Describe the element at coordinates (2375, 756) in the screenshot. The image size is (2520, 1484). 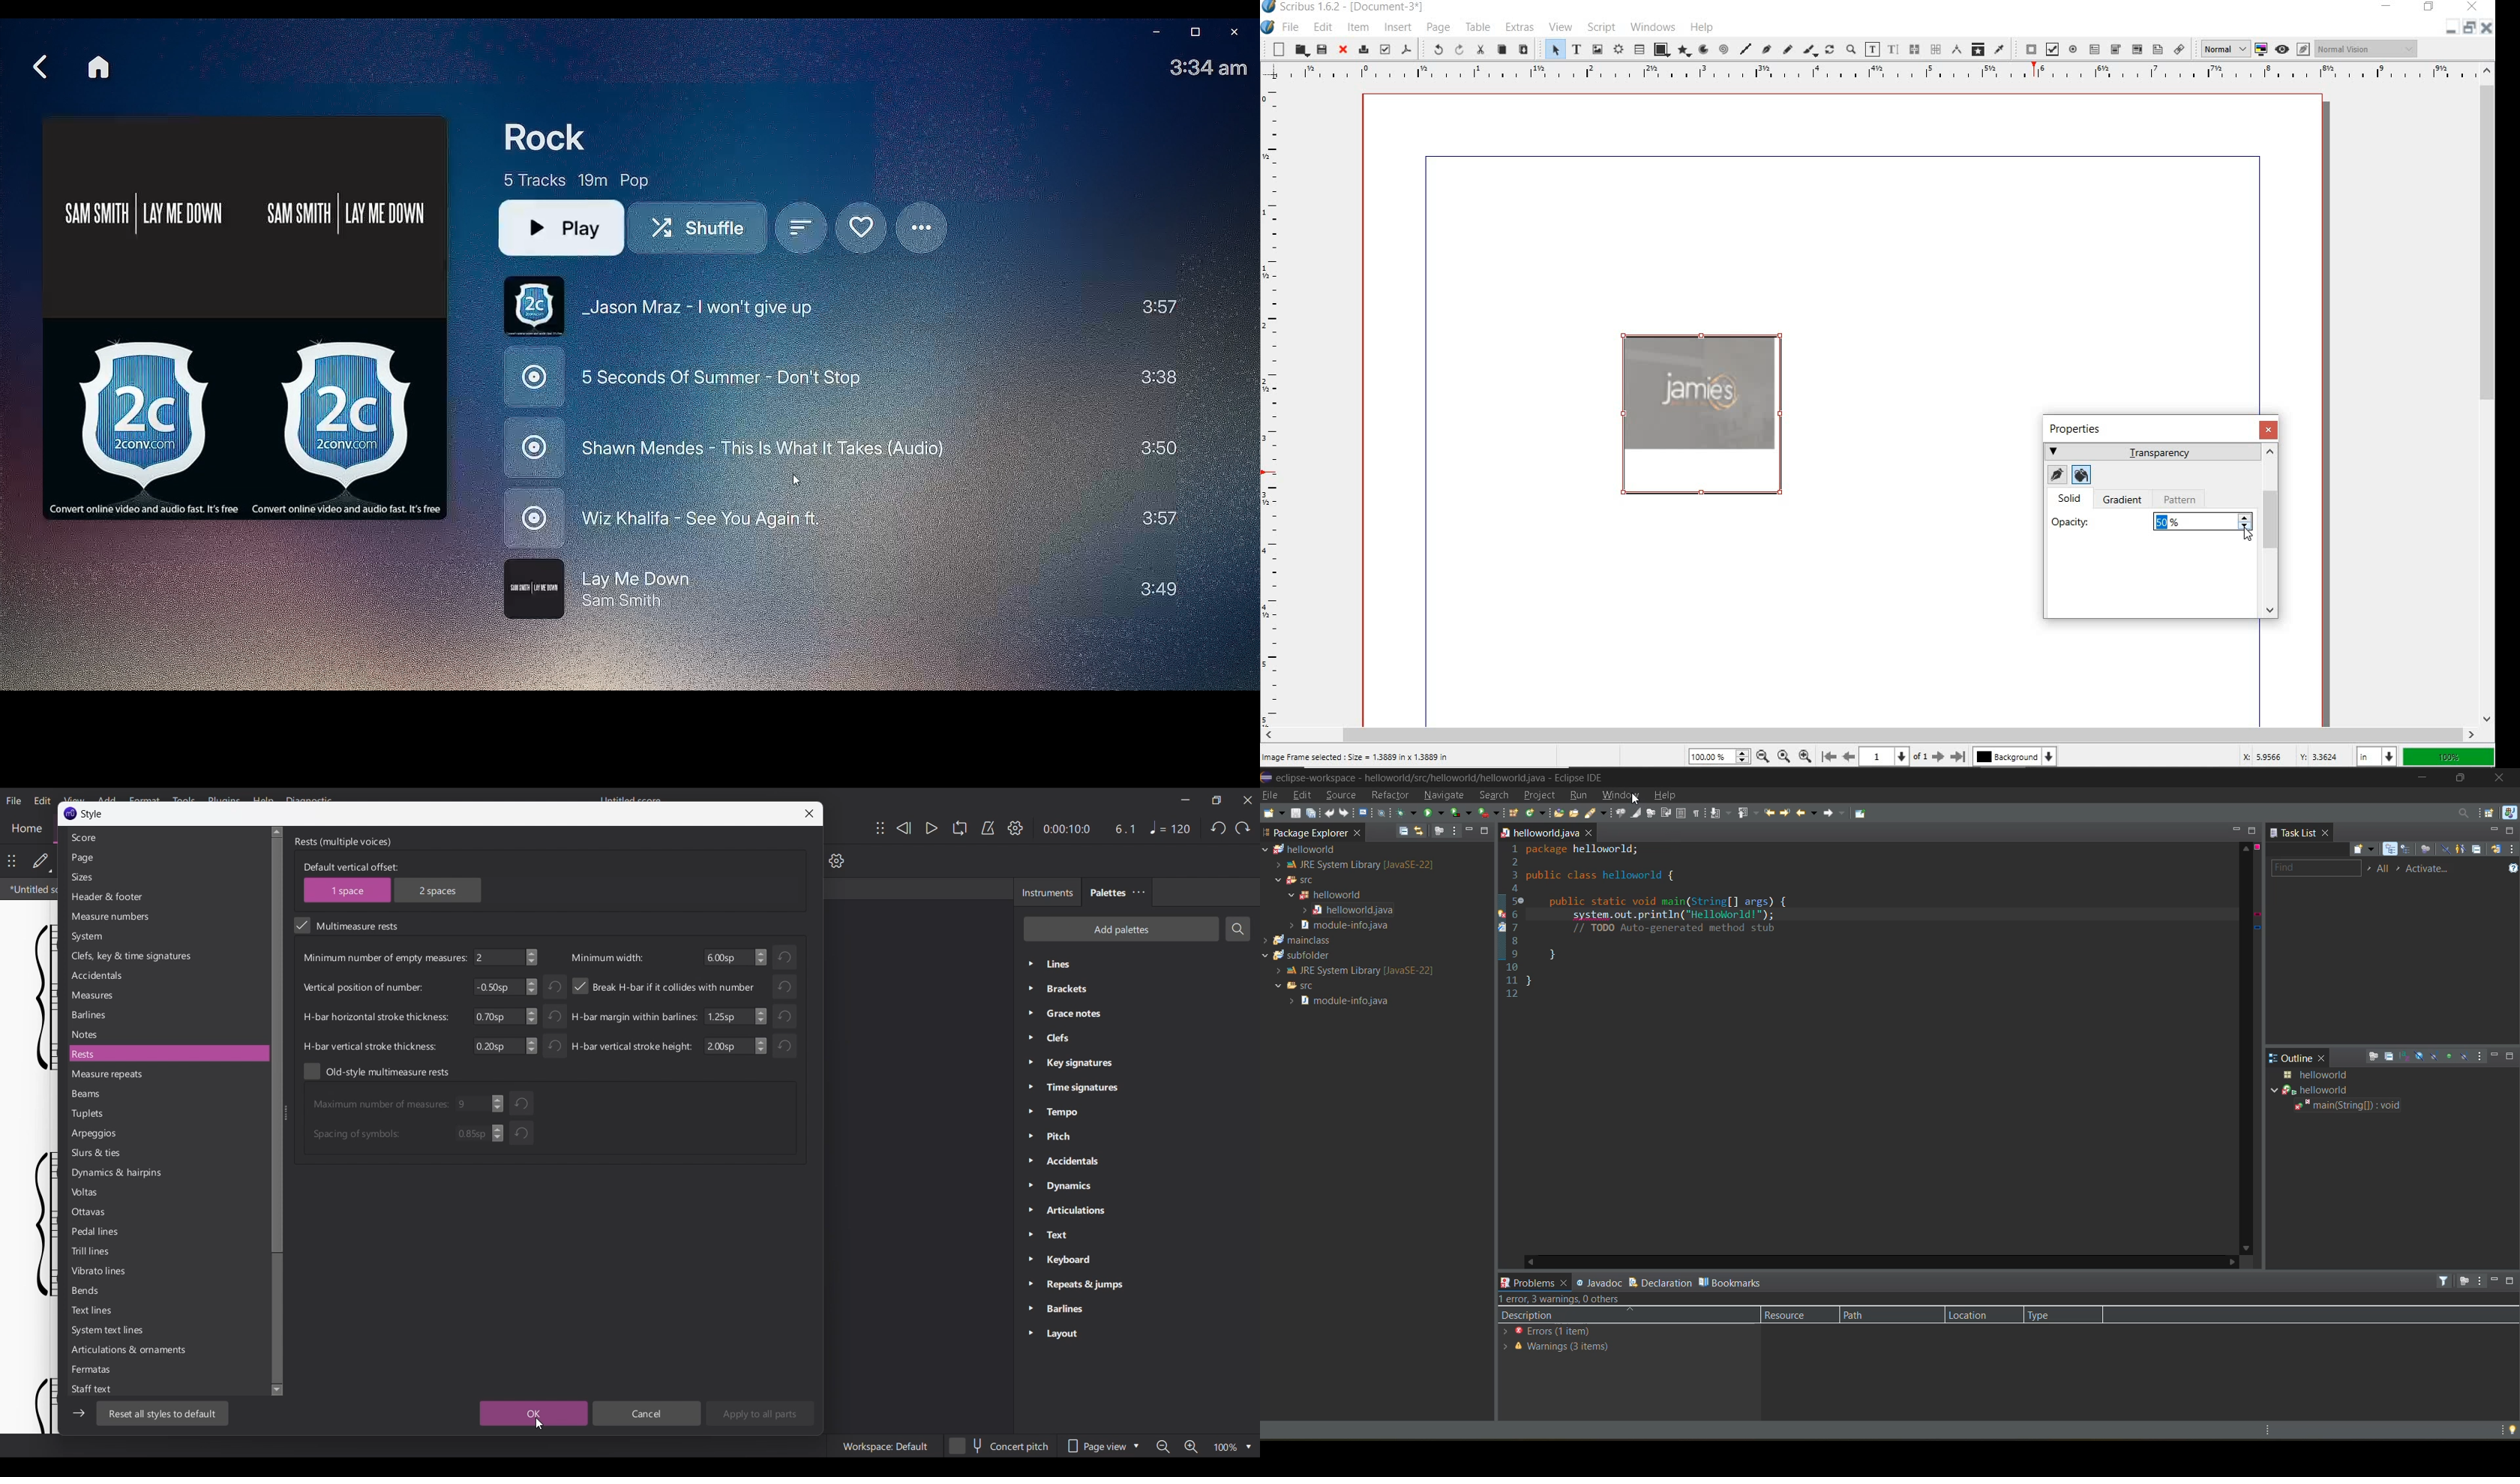
I see `select unit` at that location.